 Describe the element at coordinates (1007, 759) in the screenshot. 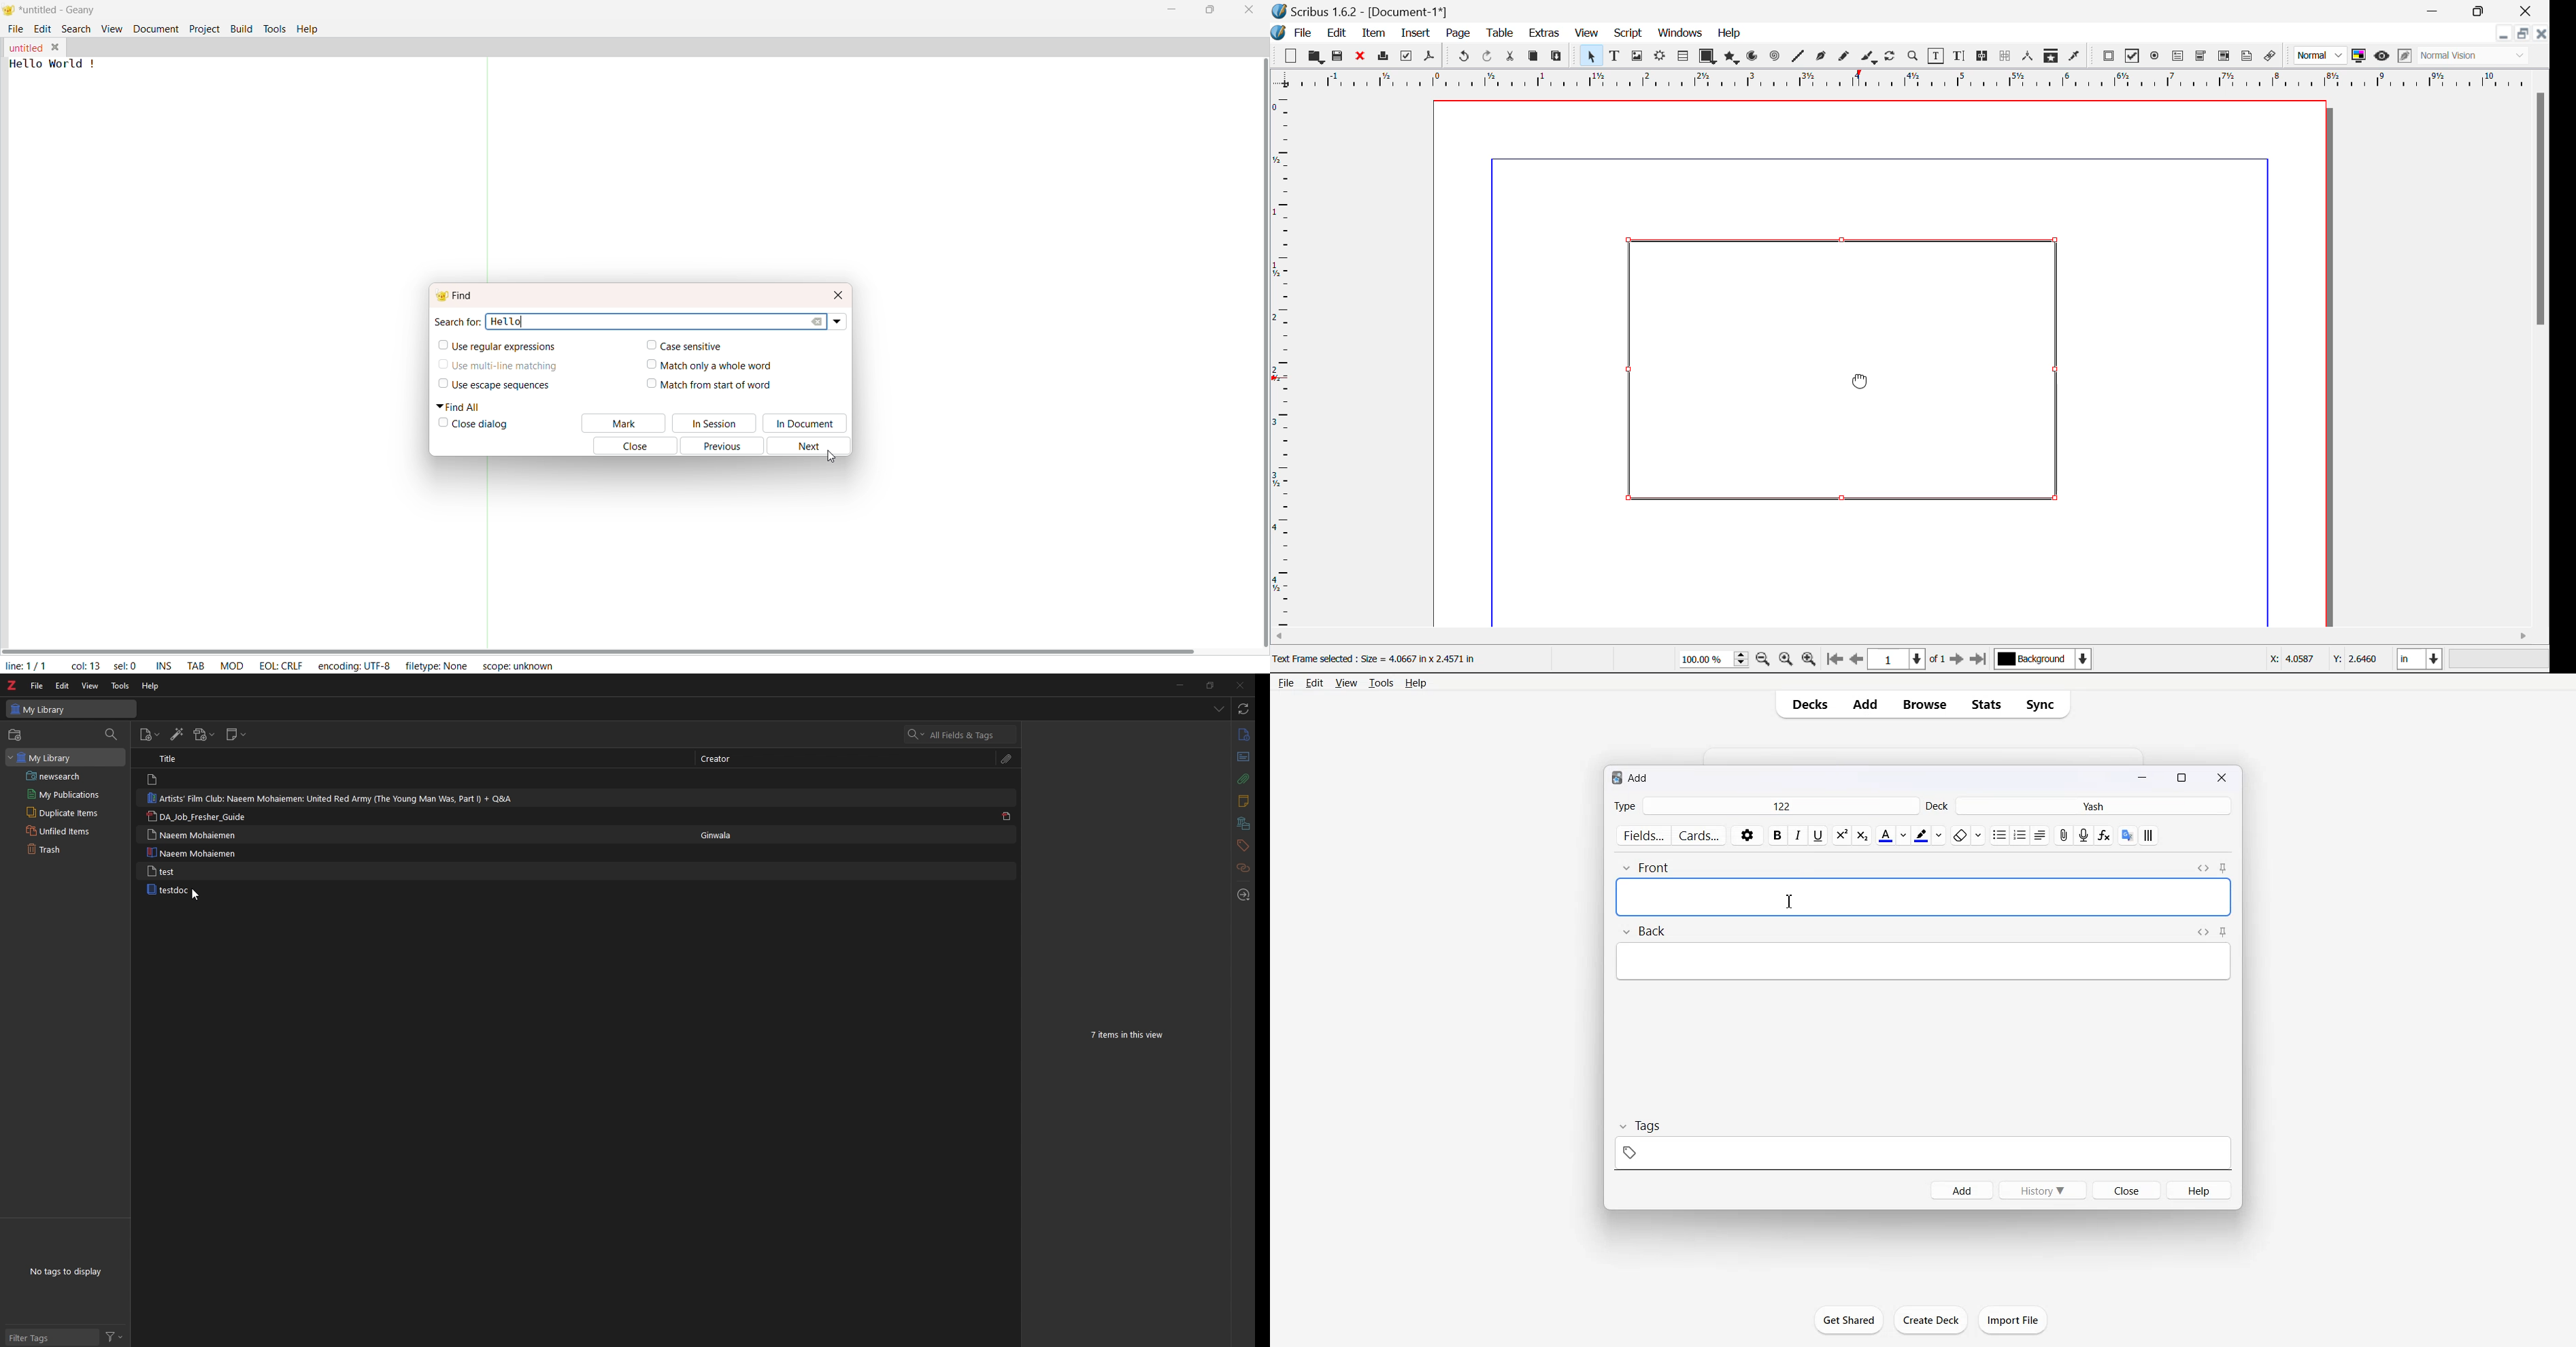

I see `attachment` at that location.